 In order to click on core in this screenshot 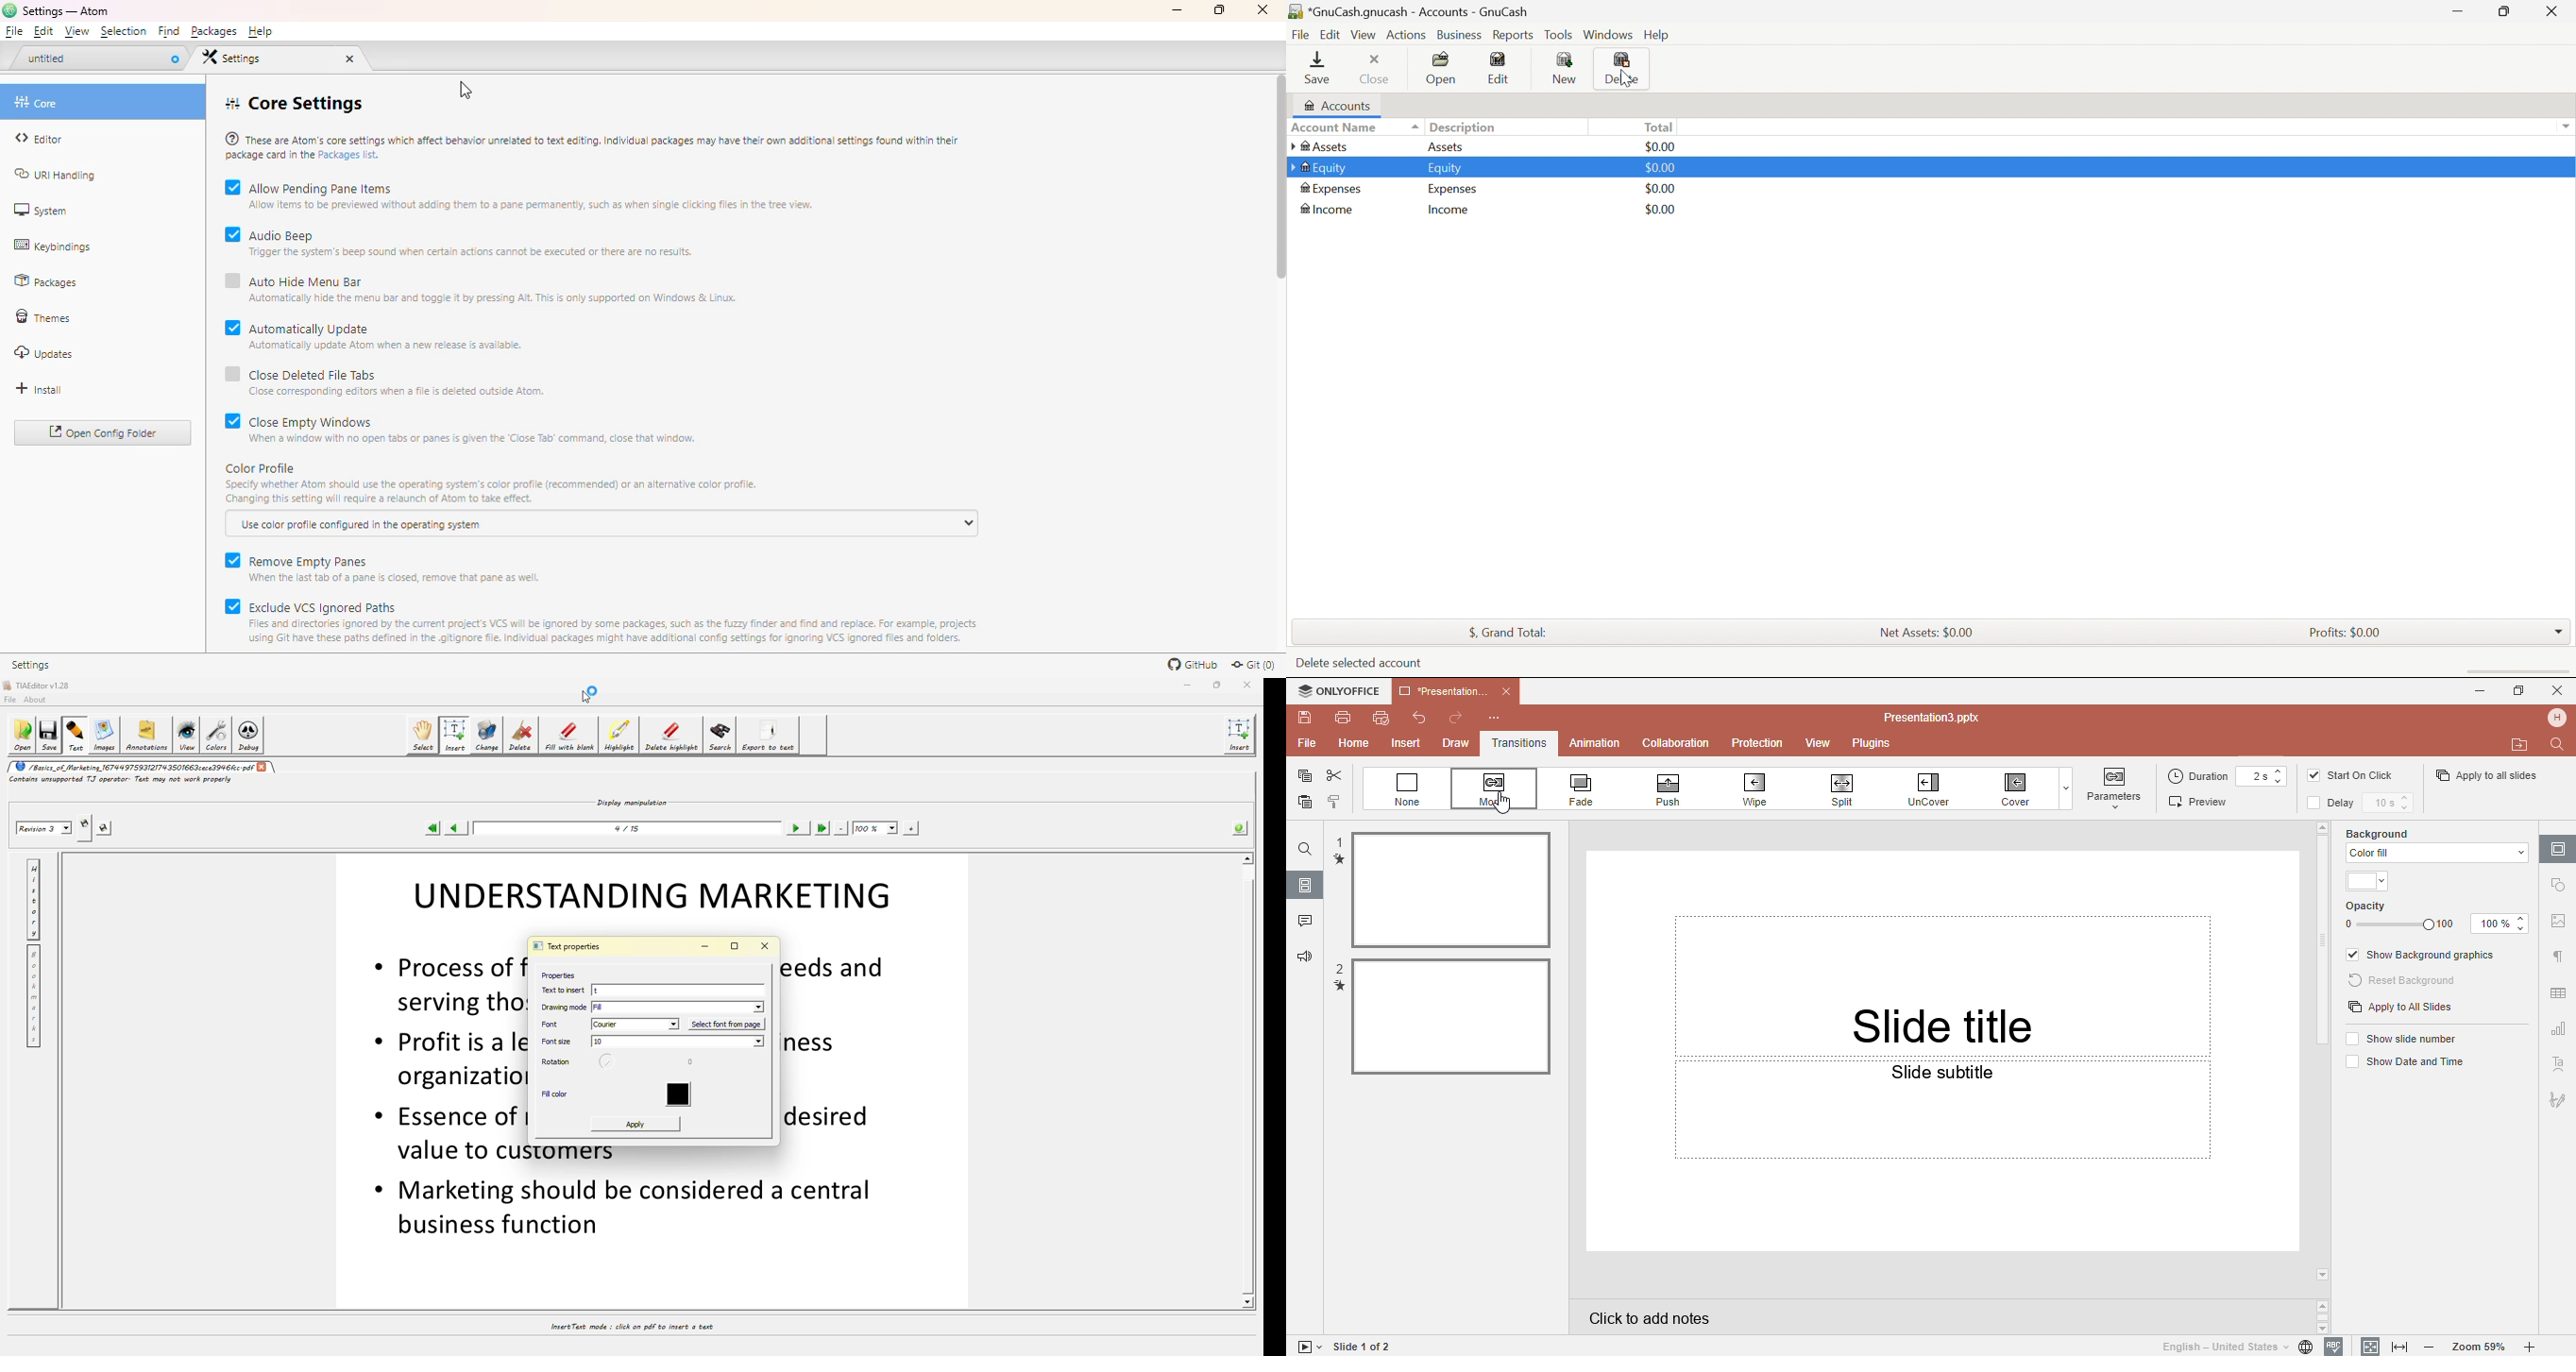, I will do `click(105, 101)`.